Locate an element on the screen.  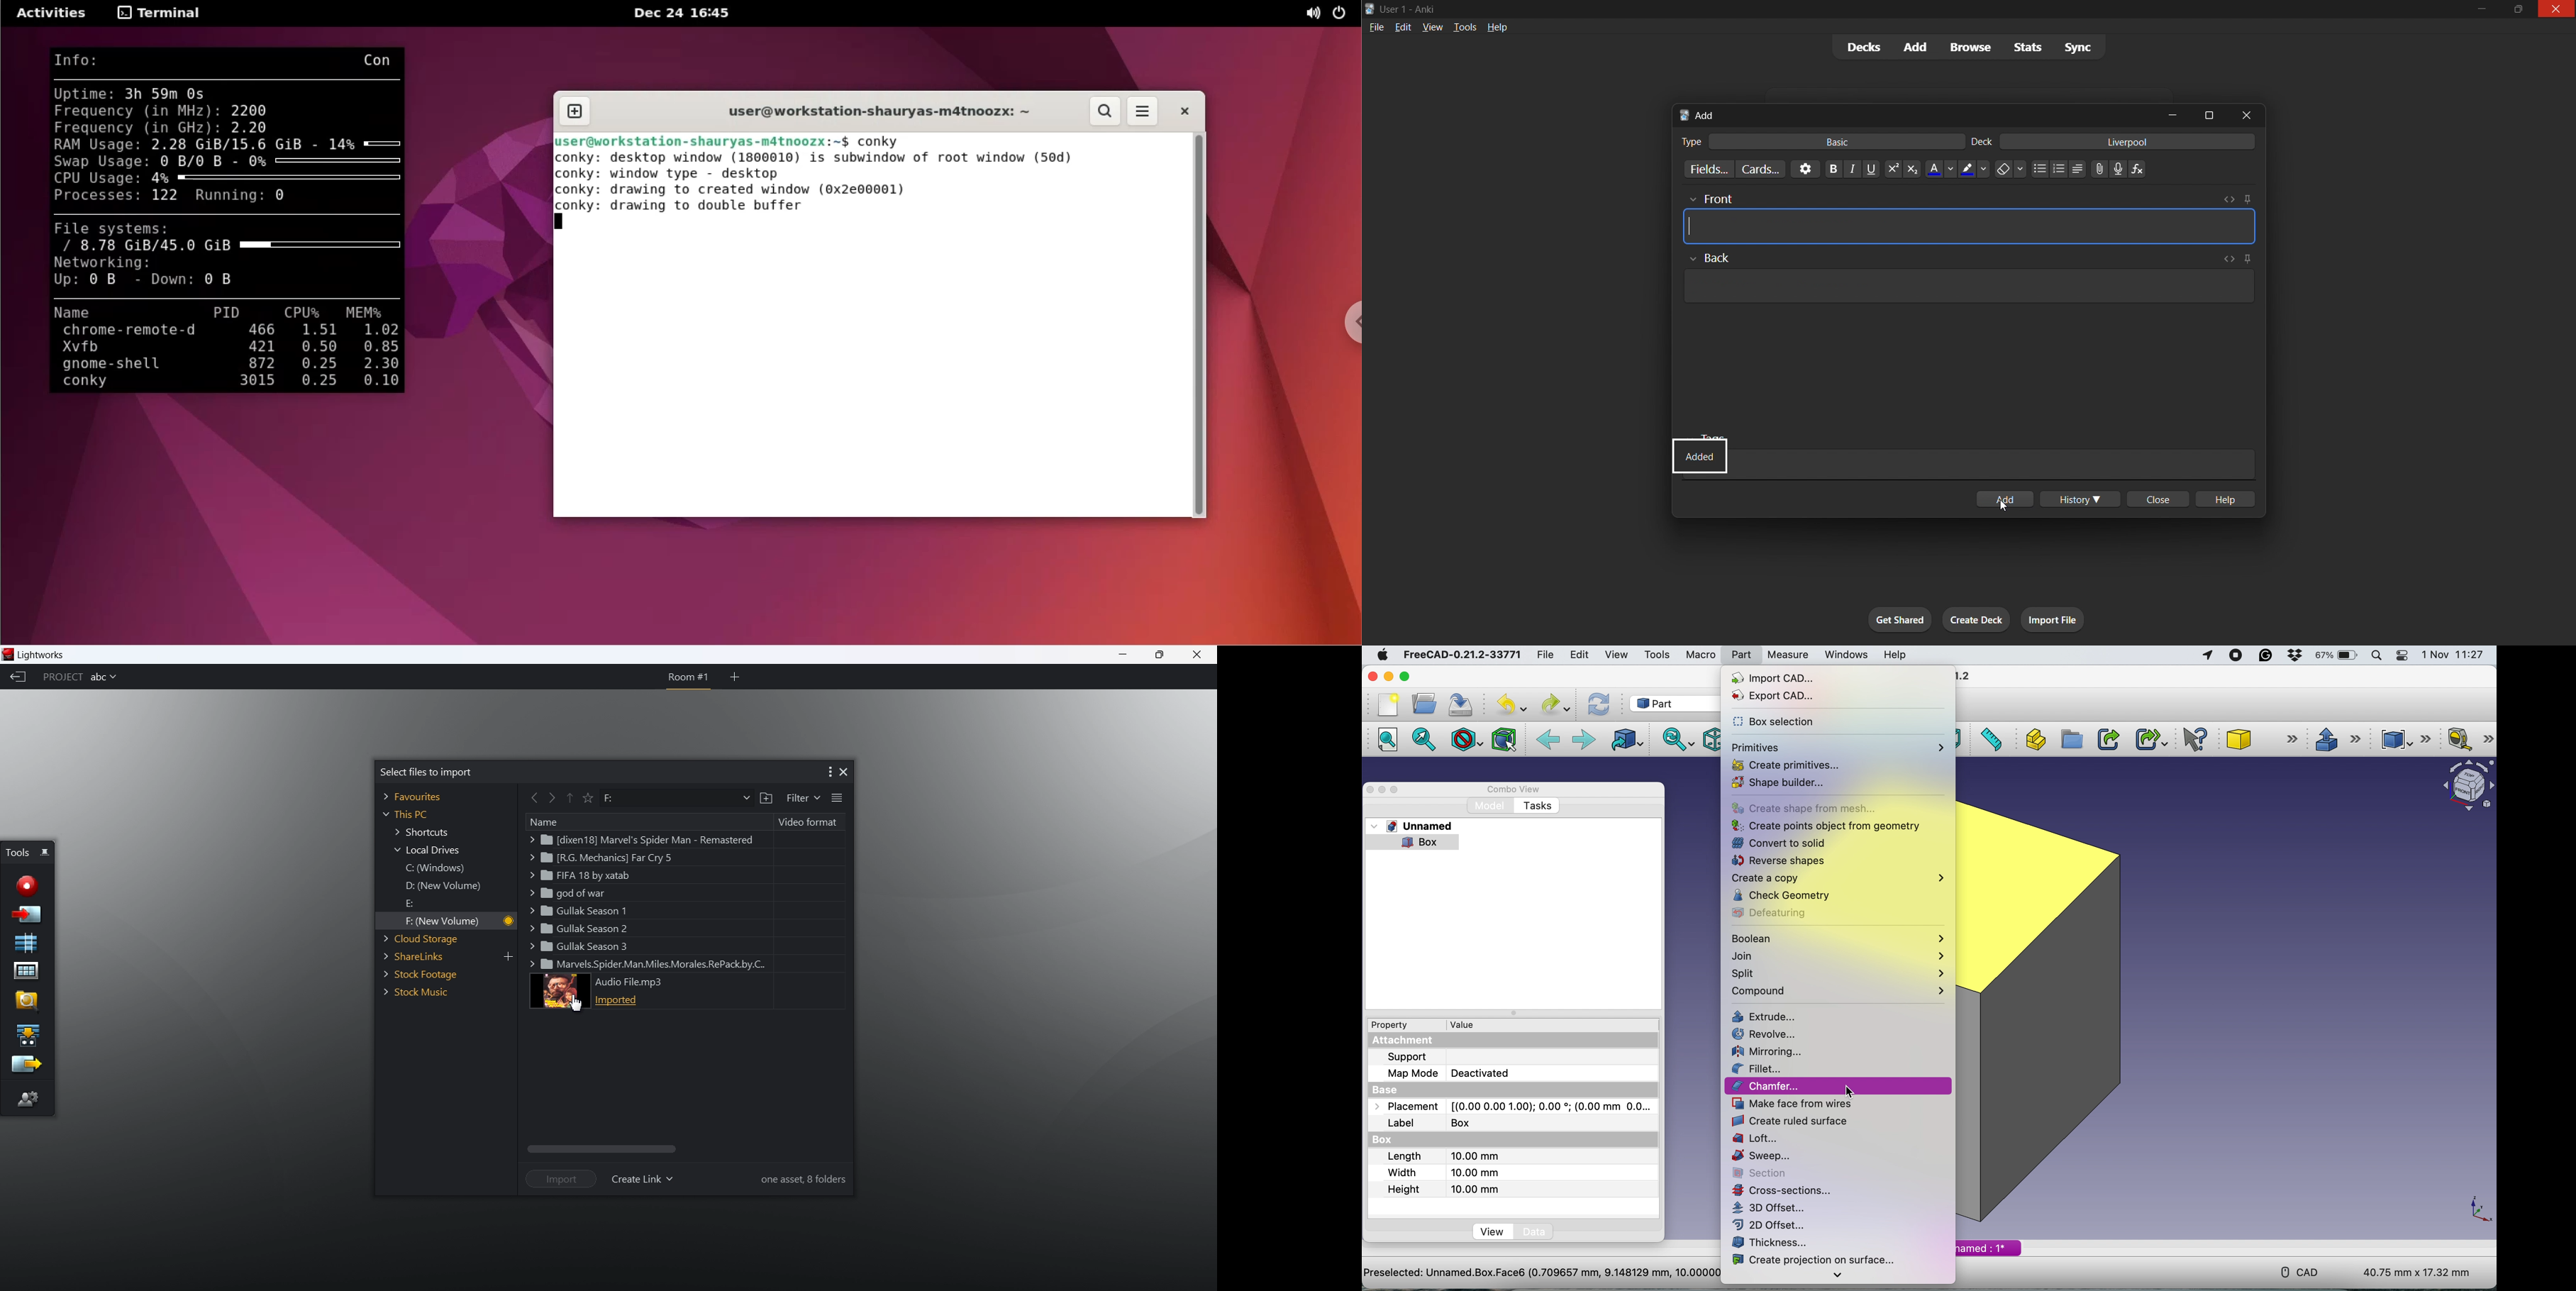
unordered list is located at coordinates (2038, 168).